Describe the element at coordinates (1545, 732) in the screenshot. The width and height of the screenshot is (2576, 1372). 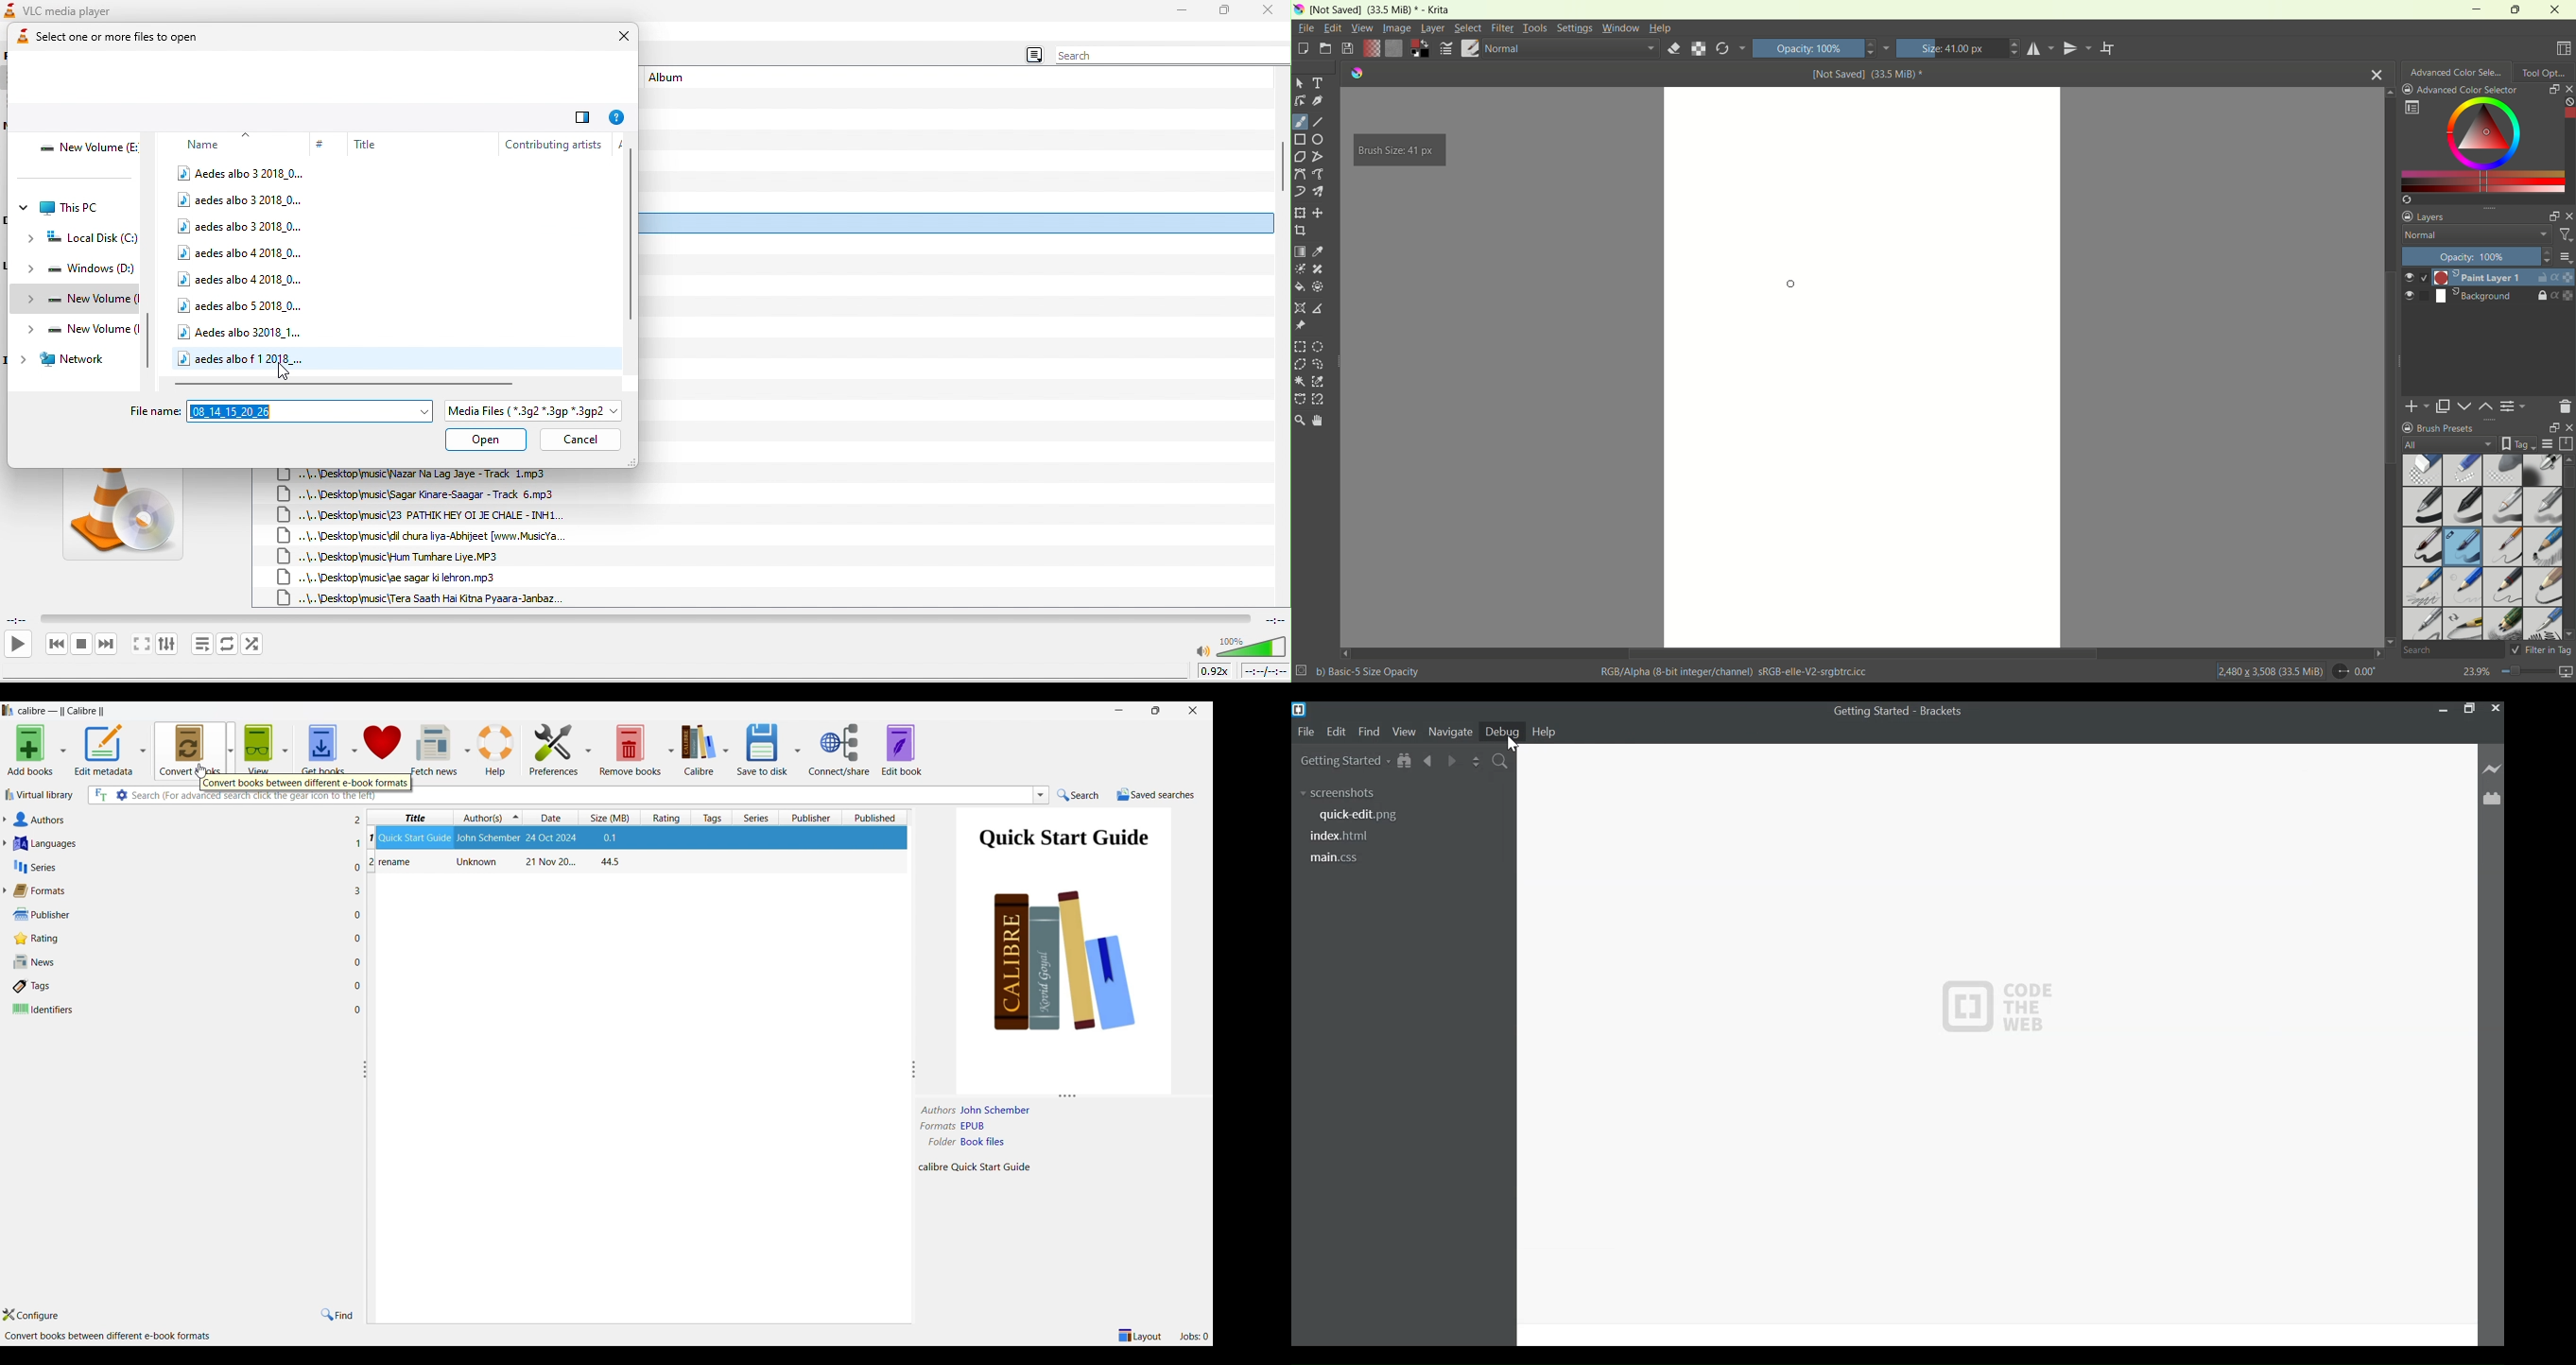
I see `Help` at that location.